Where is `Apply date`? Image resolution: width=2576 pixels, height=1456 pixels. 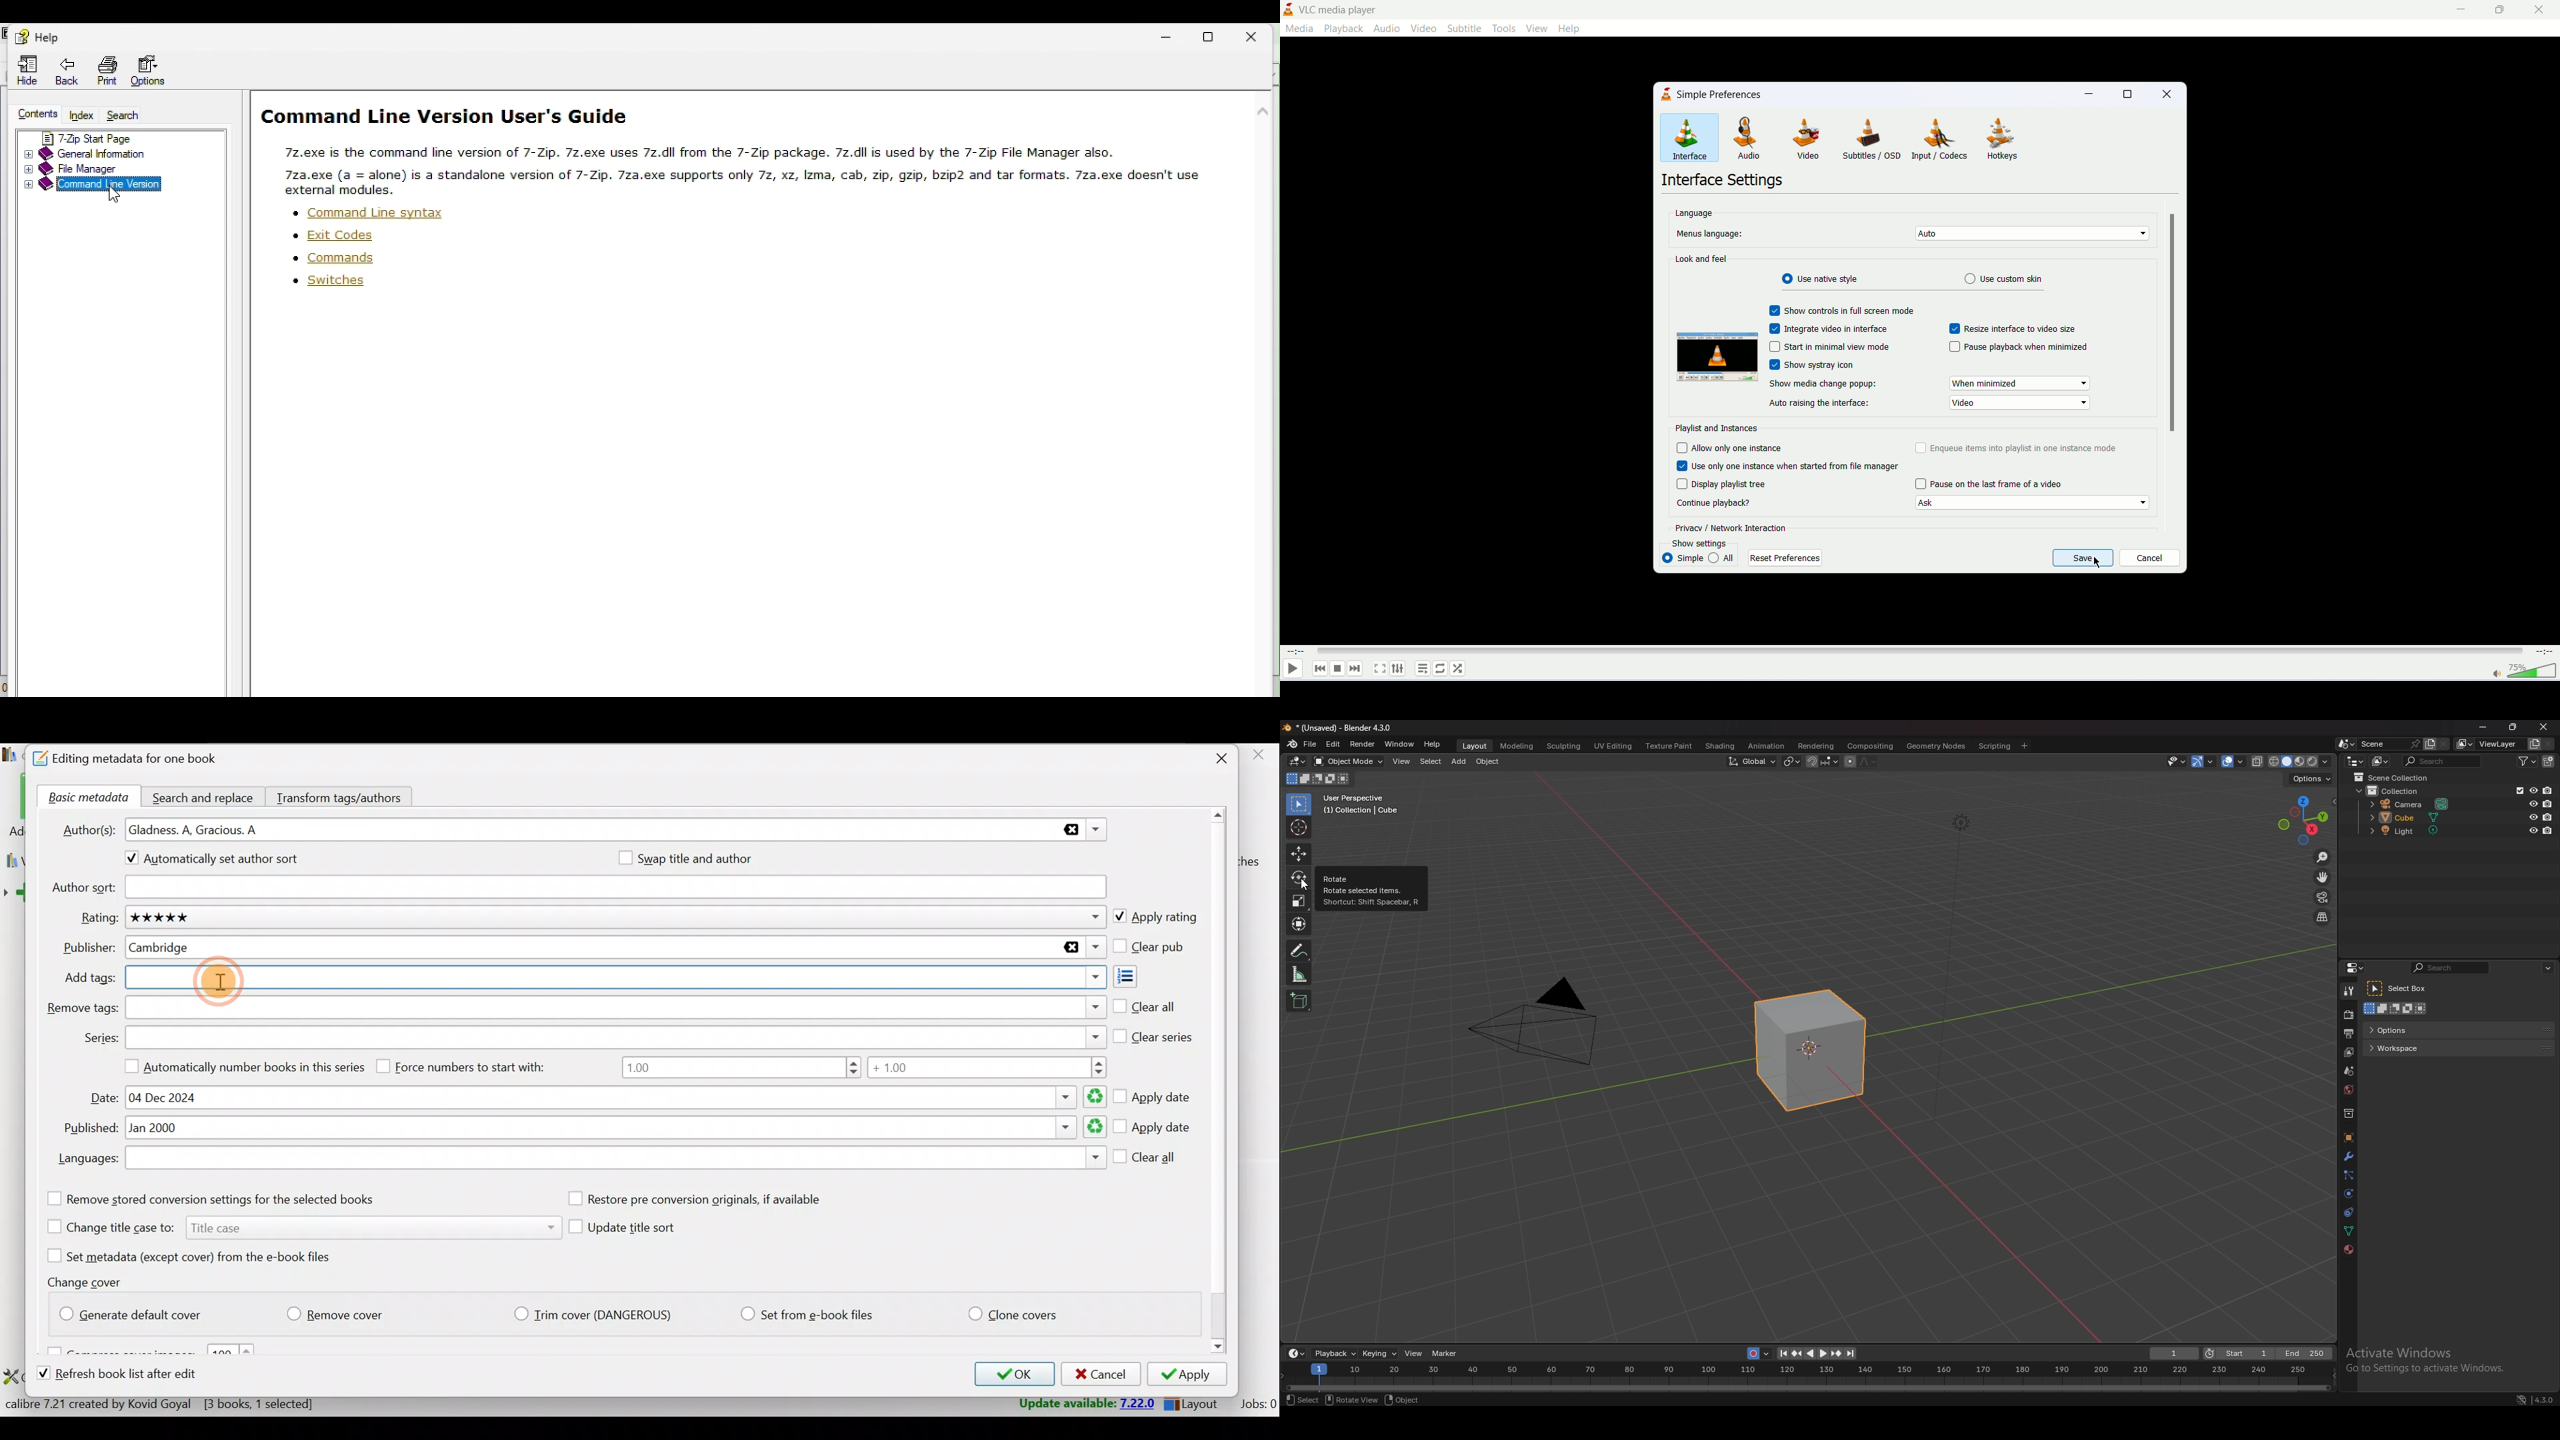
Apply date is located at coordinates (1155, 1093).